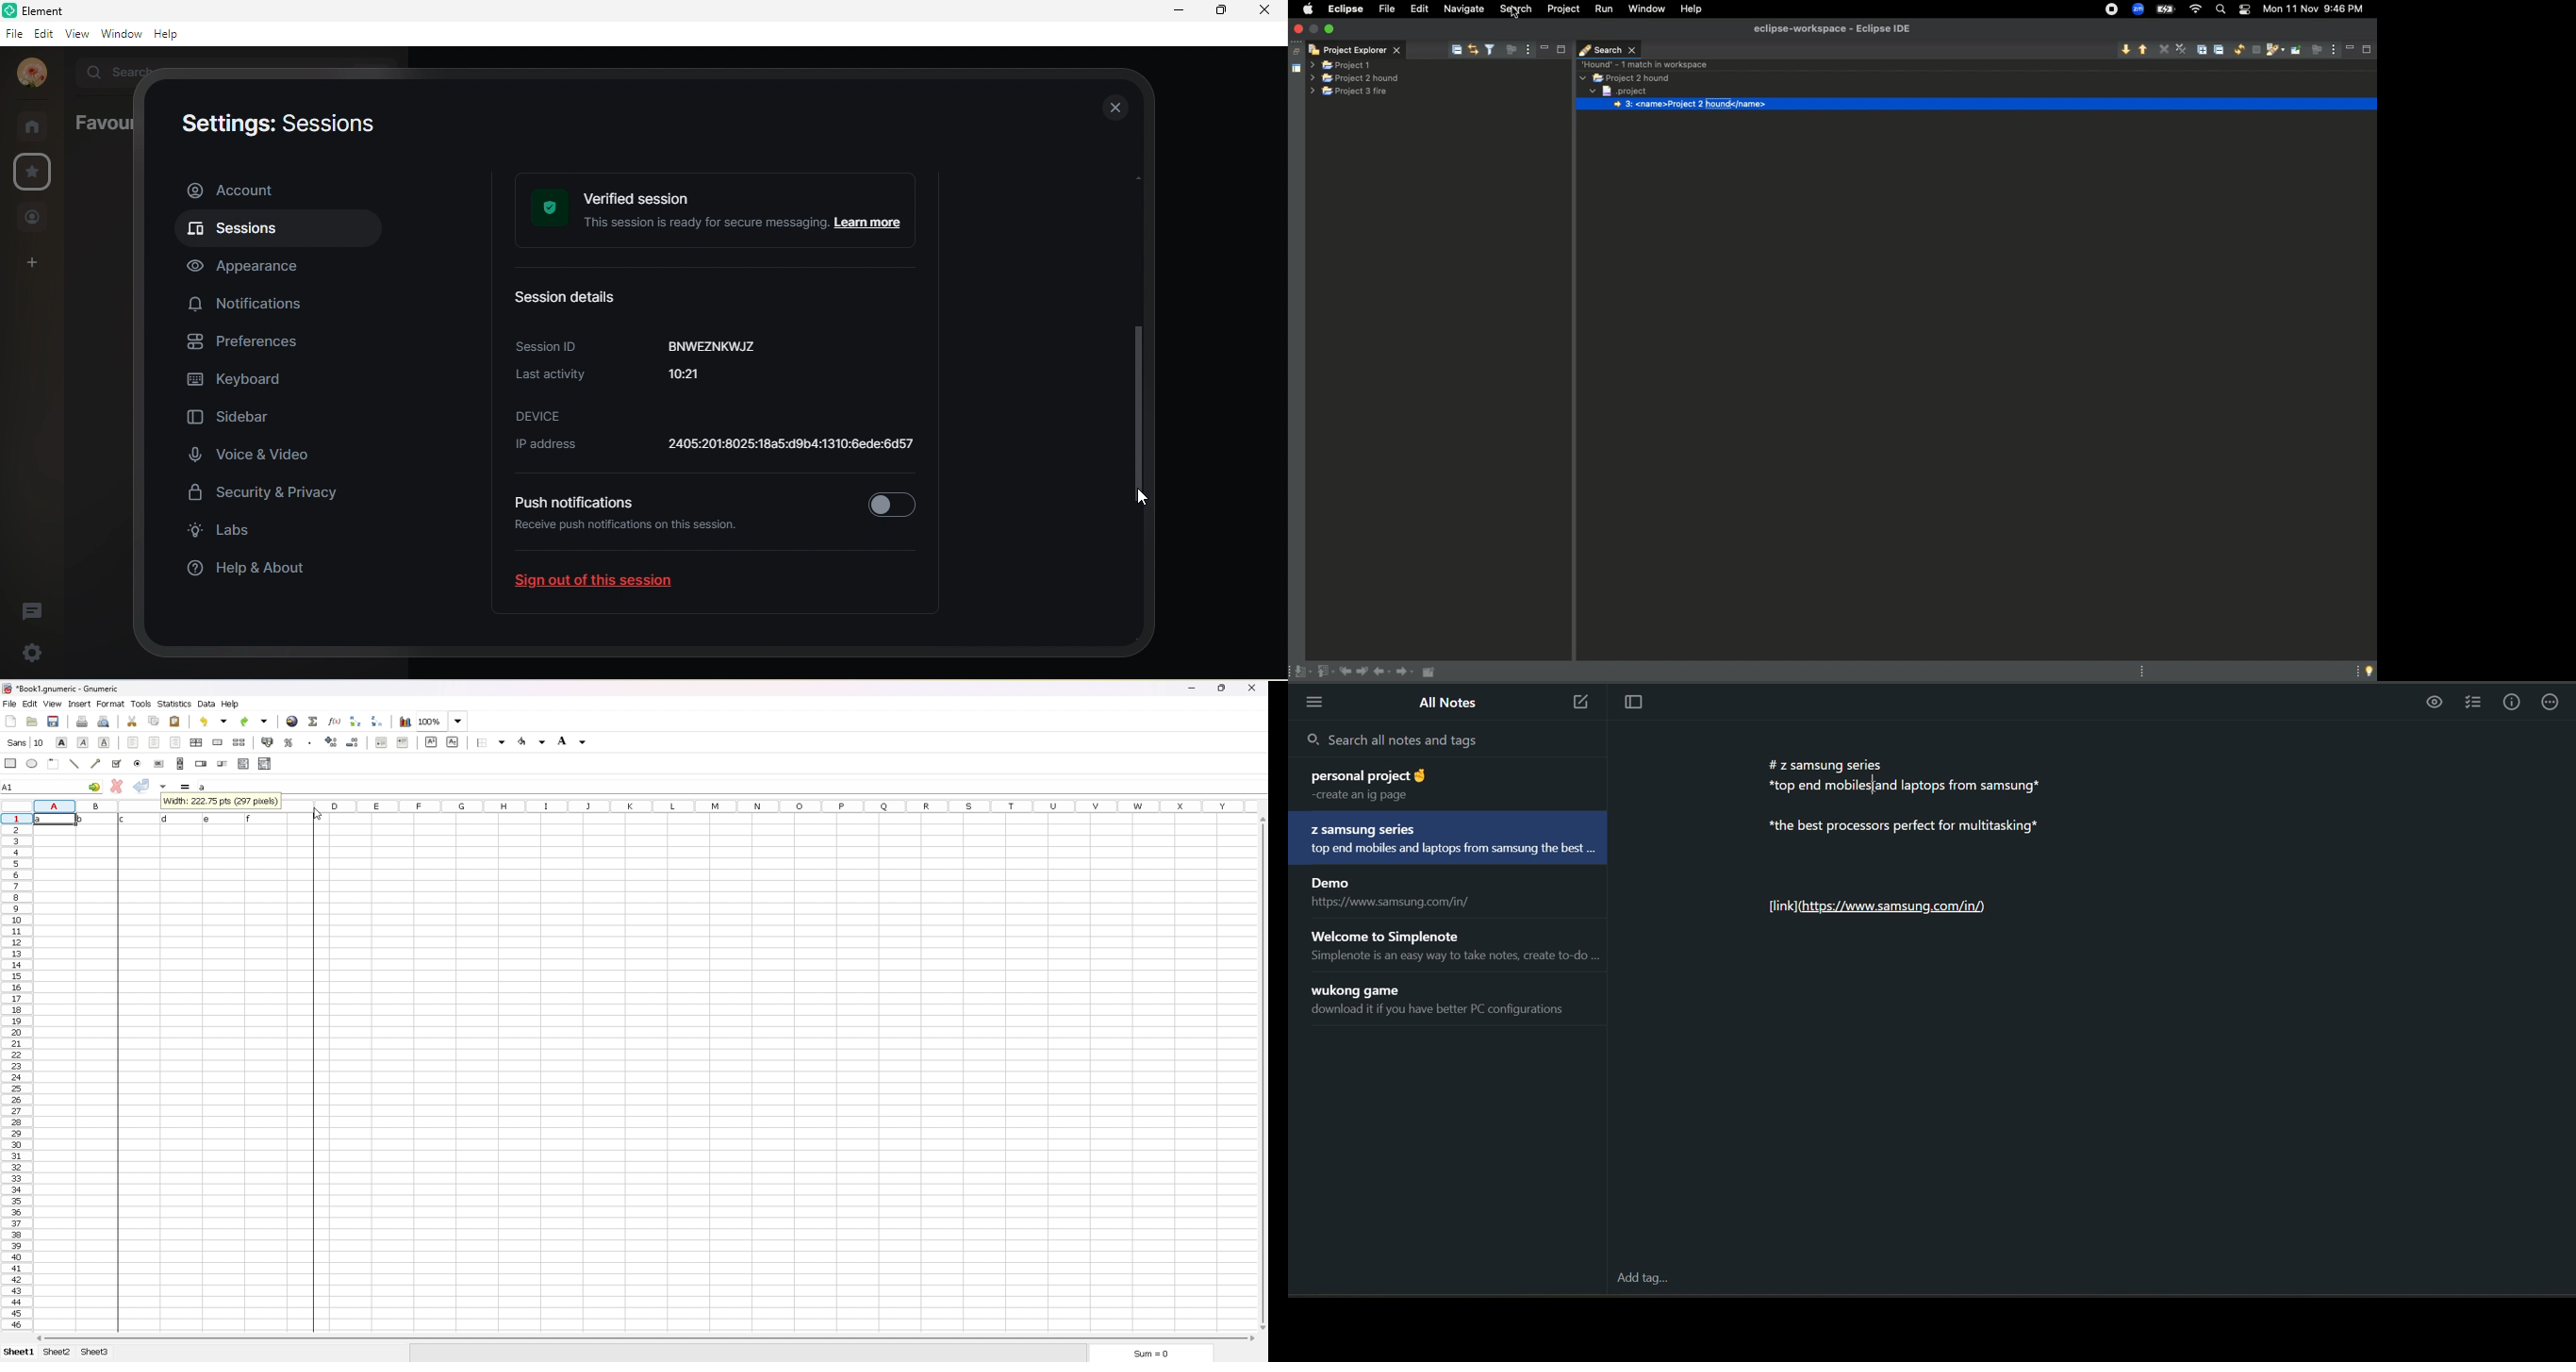 The height and width of the screenshot is (1372, 2576). I want to click on sign out of this session, so click(609, 585).